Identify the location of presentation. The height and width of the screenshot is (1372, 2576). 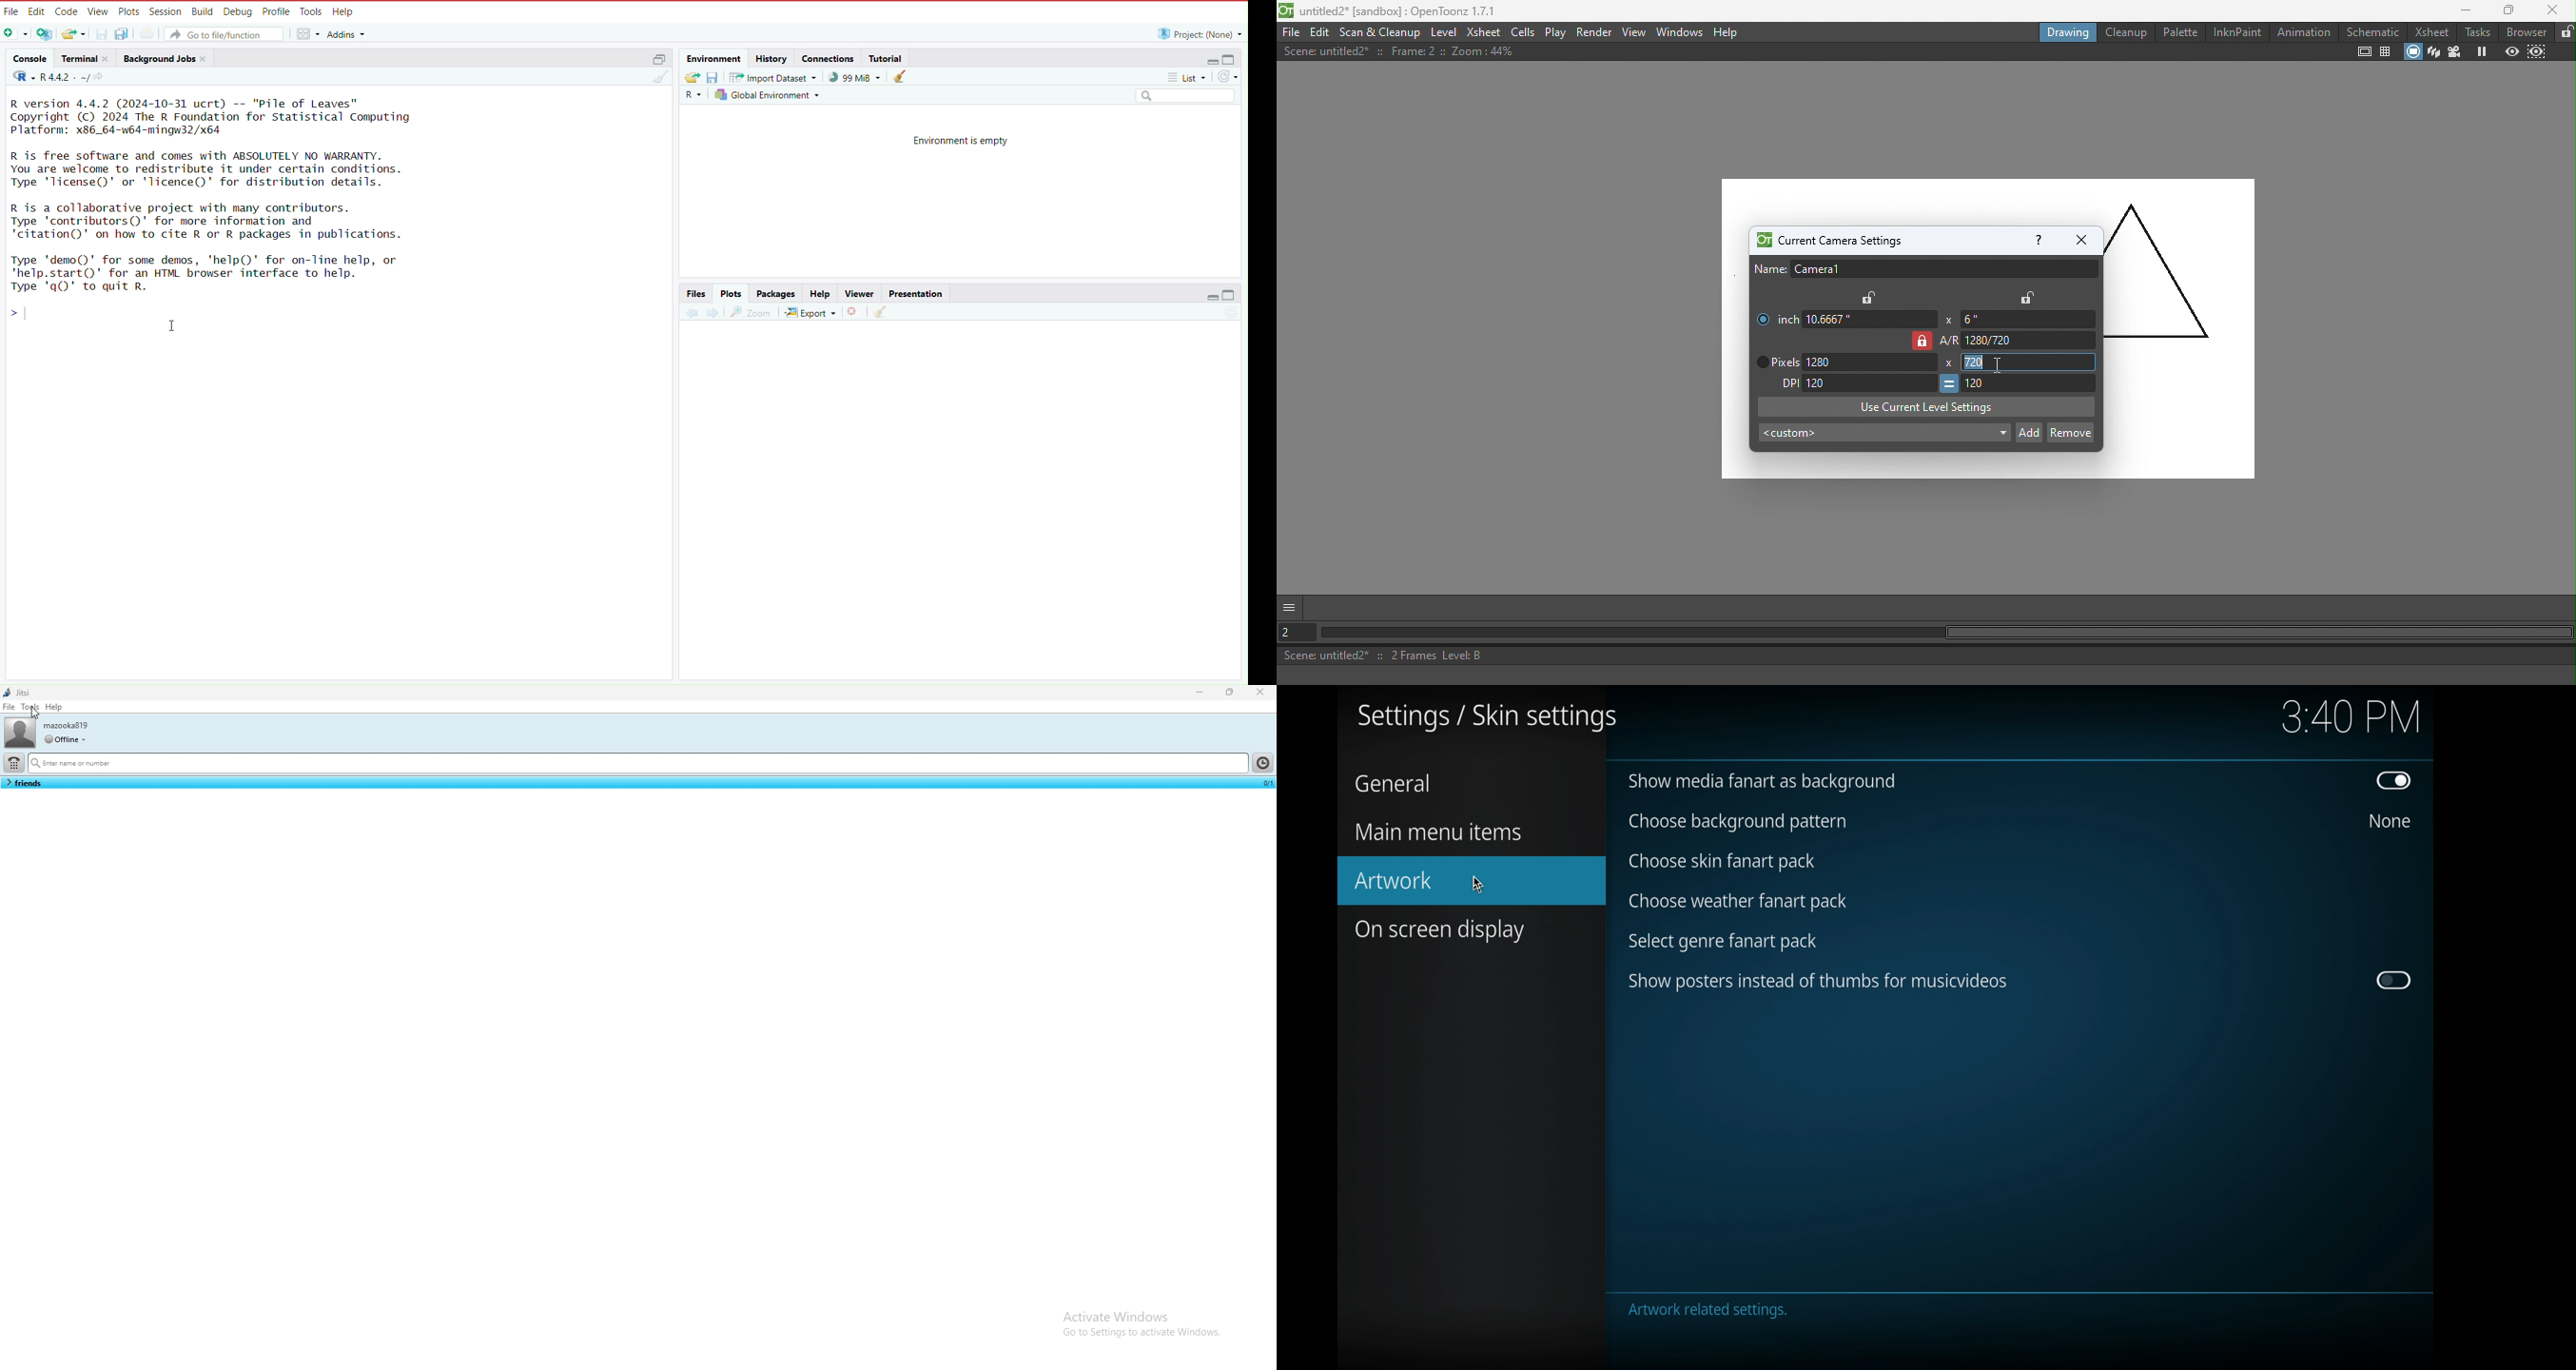
(918, 292).